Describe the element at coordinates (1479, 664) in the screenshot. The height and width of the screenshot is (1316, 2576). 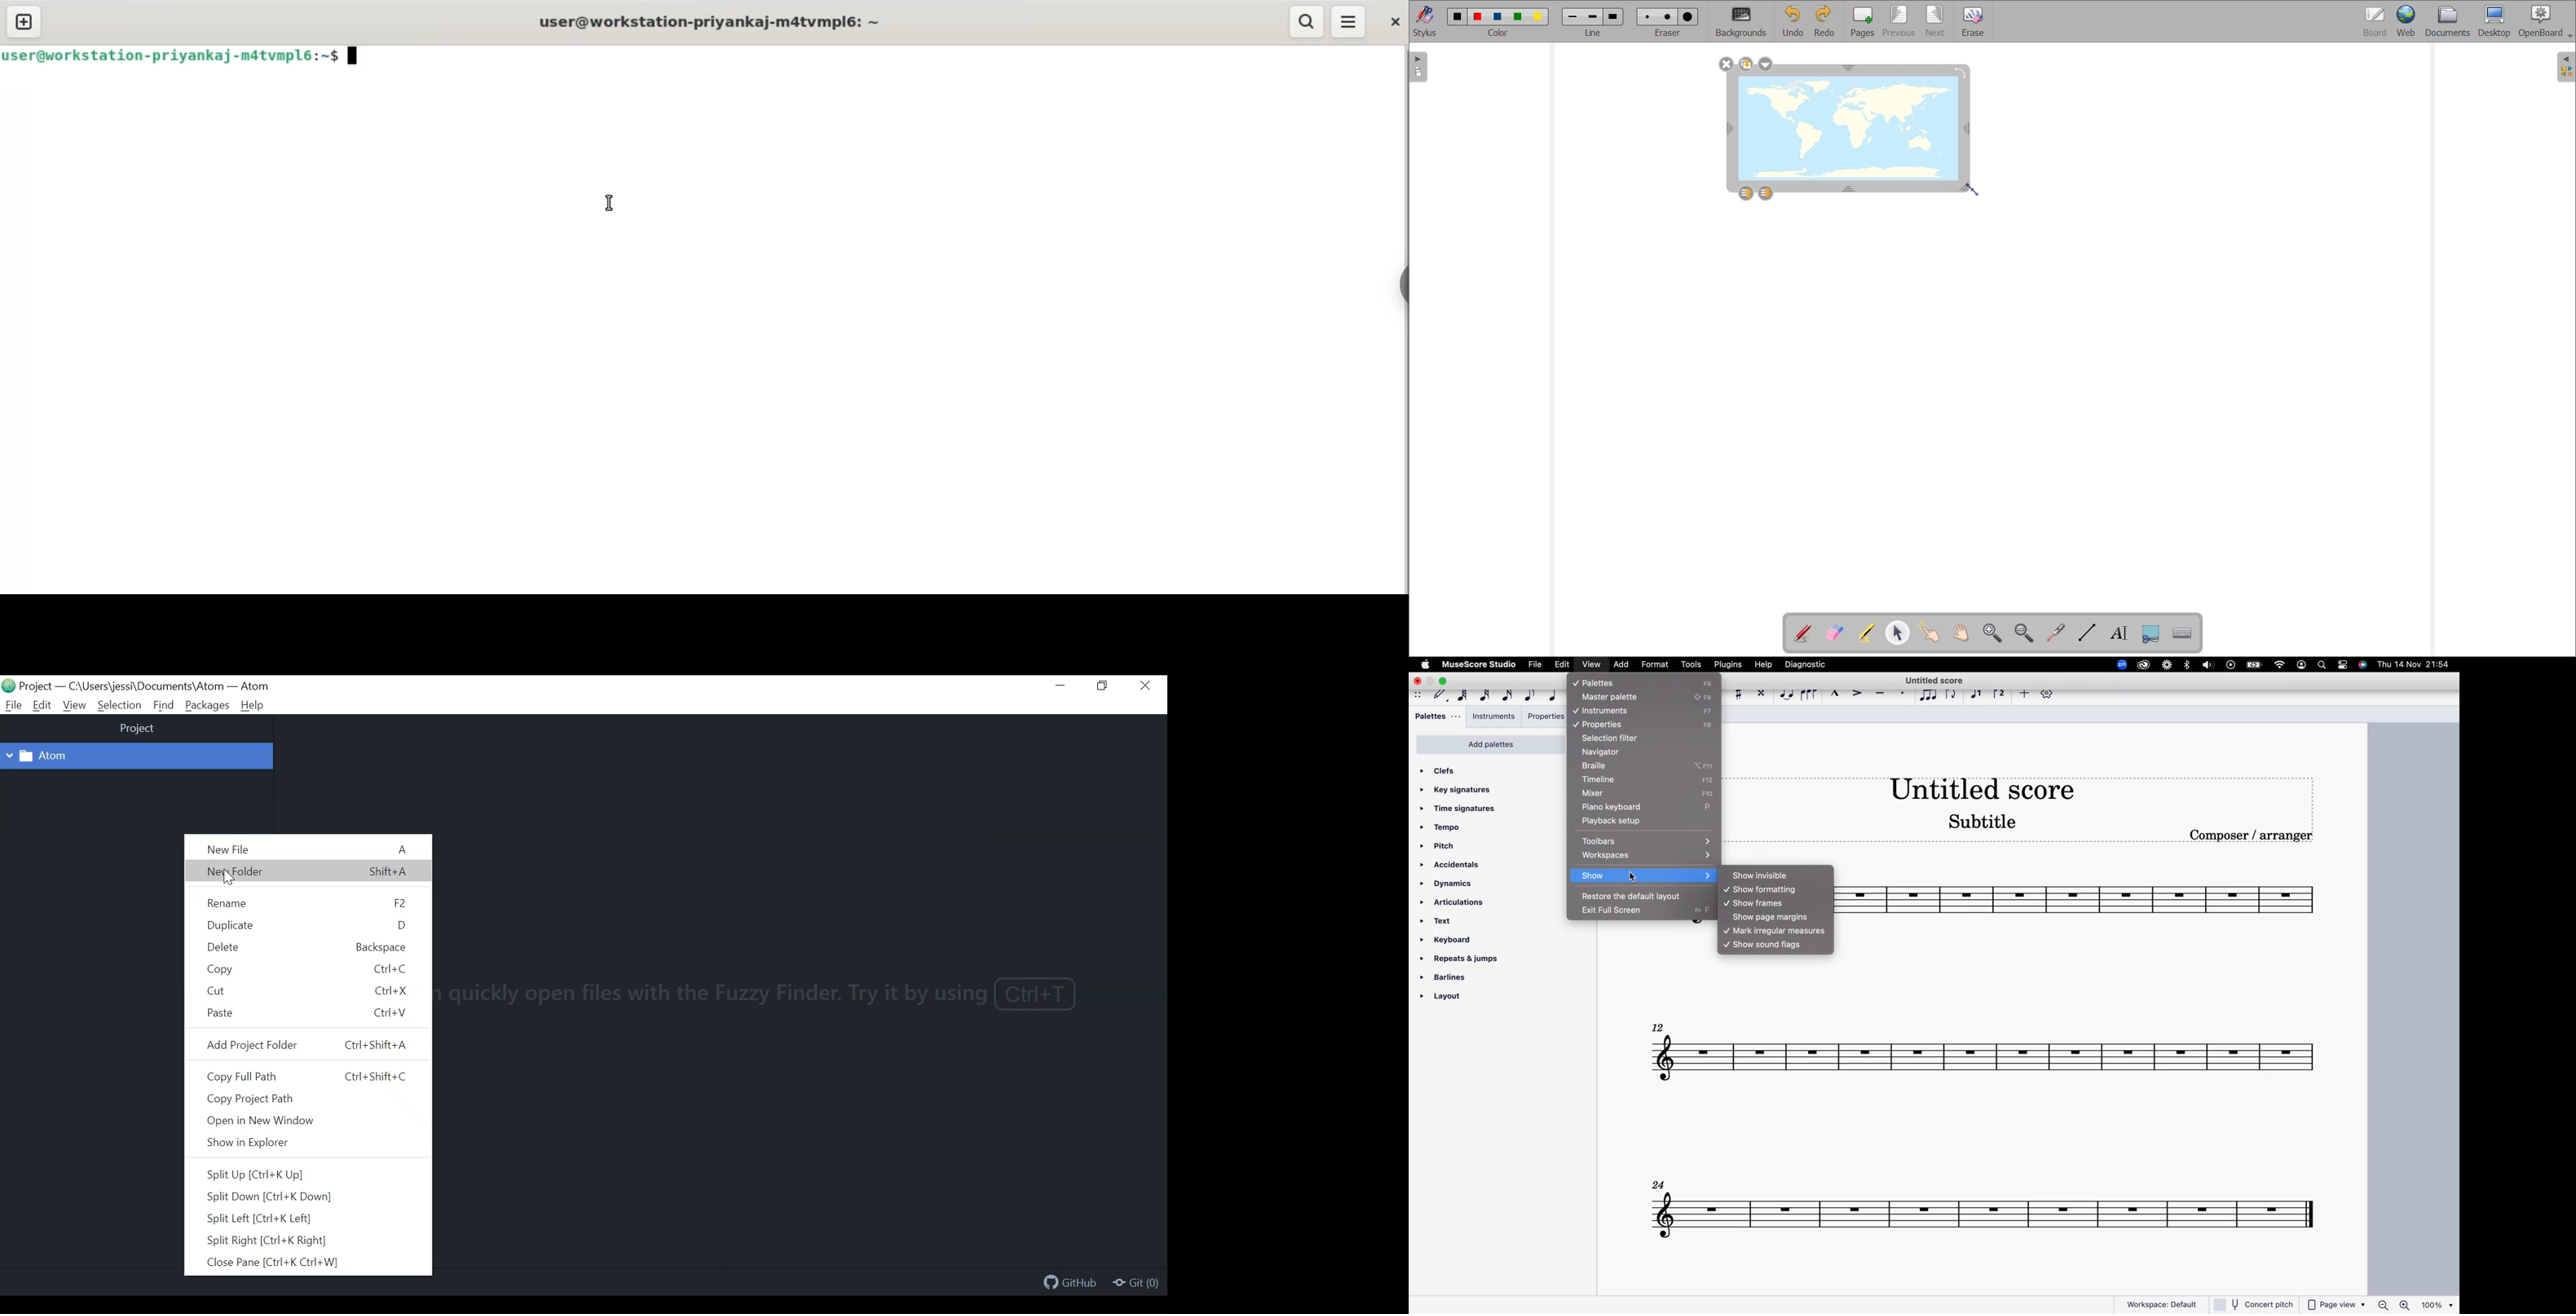
I see `musescore studio` at that location.